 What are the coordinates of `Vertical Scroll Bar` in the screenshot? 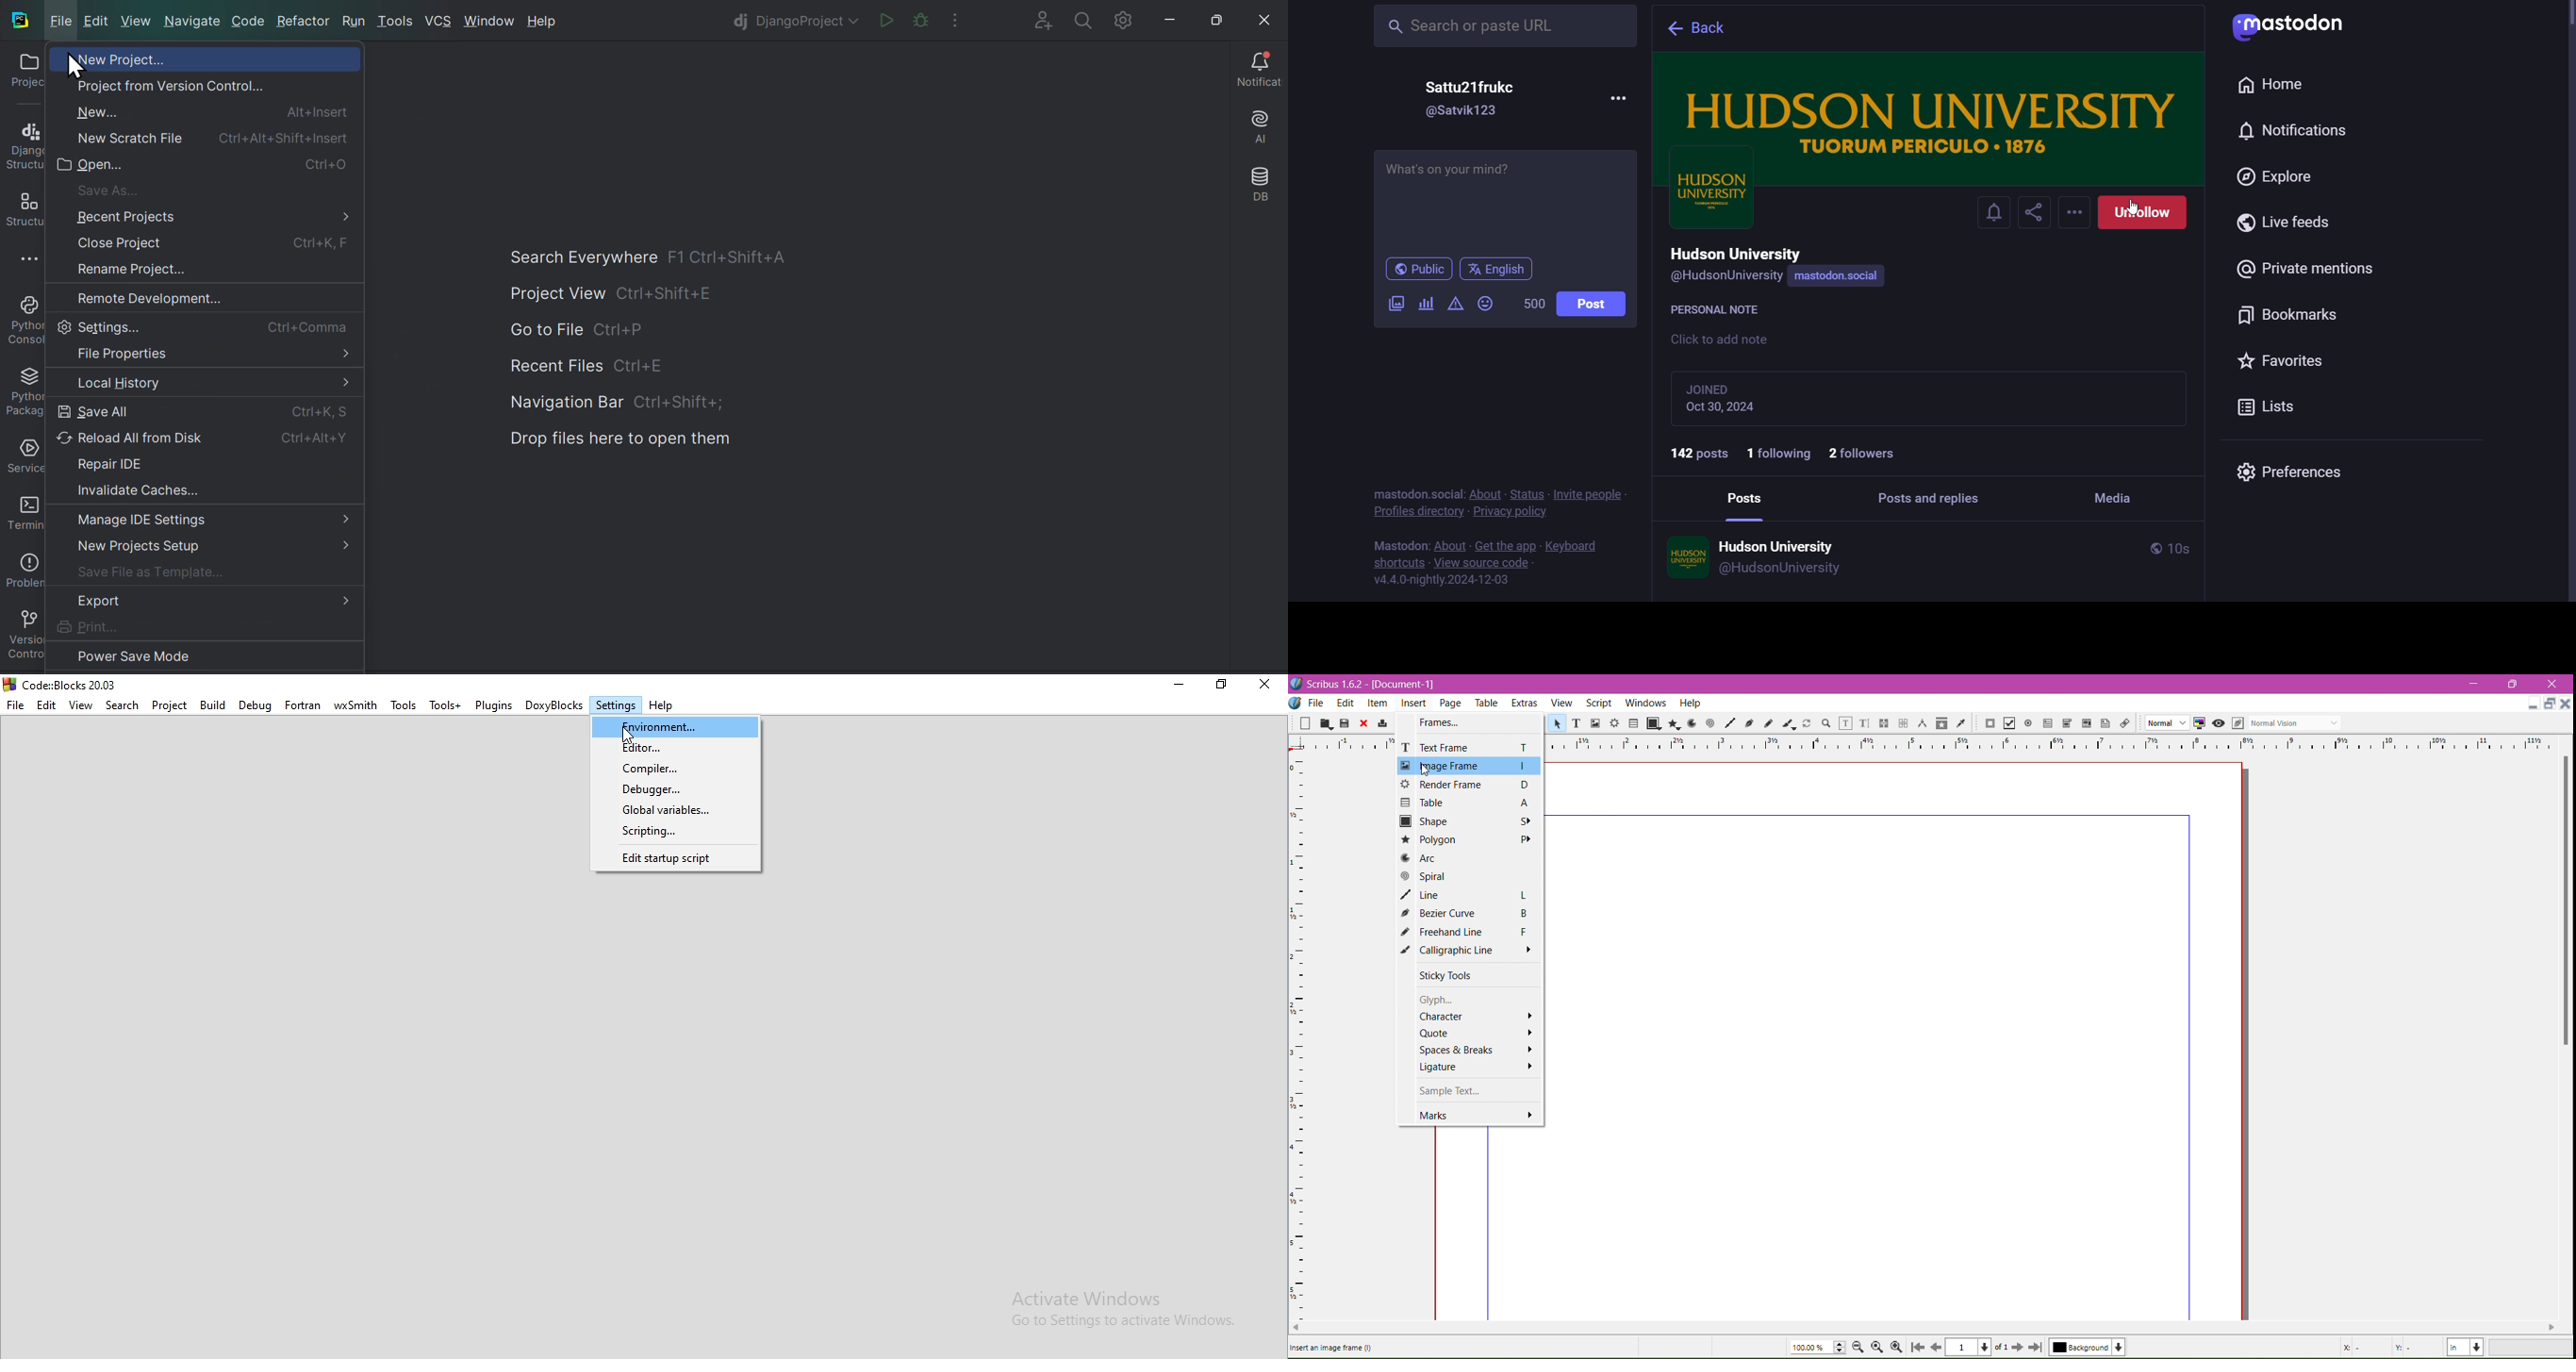 It's located at (2563, 900).